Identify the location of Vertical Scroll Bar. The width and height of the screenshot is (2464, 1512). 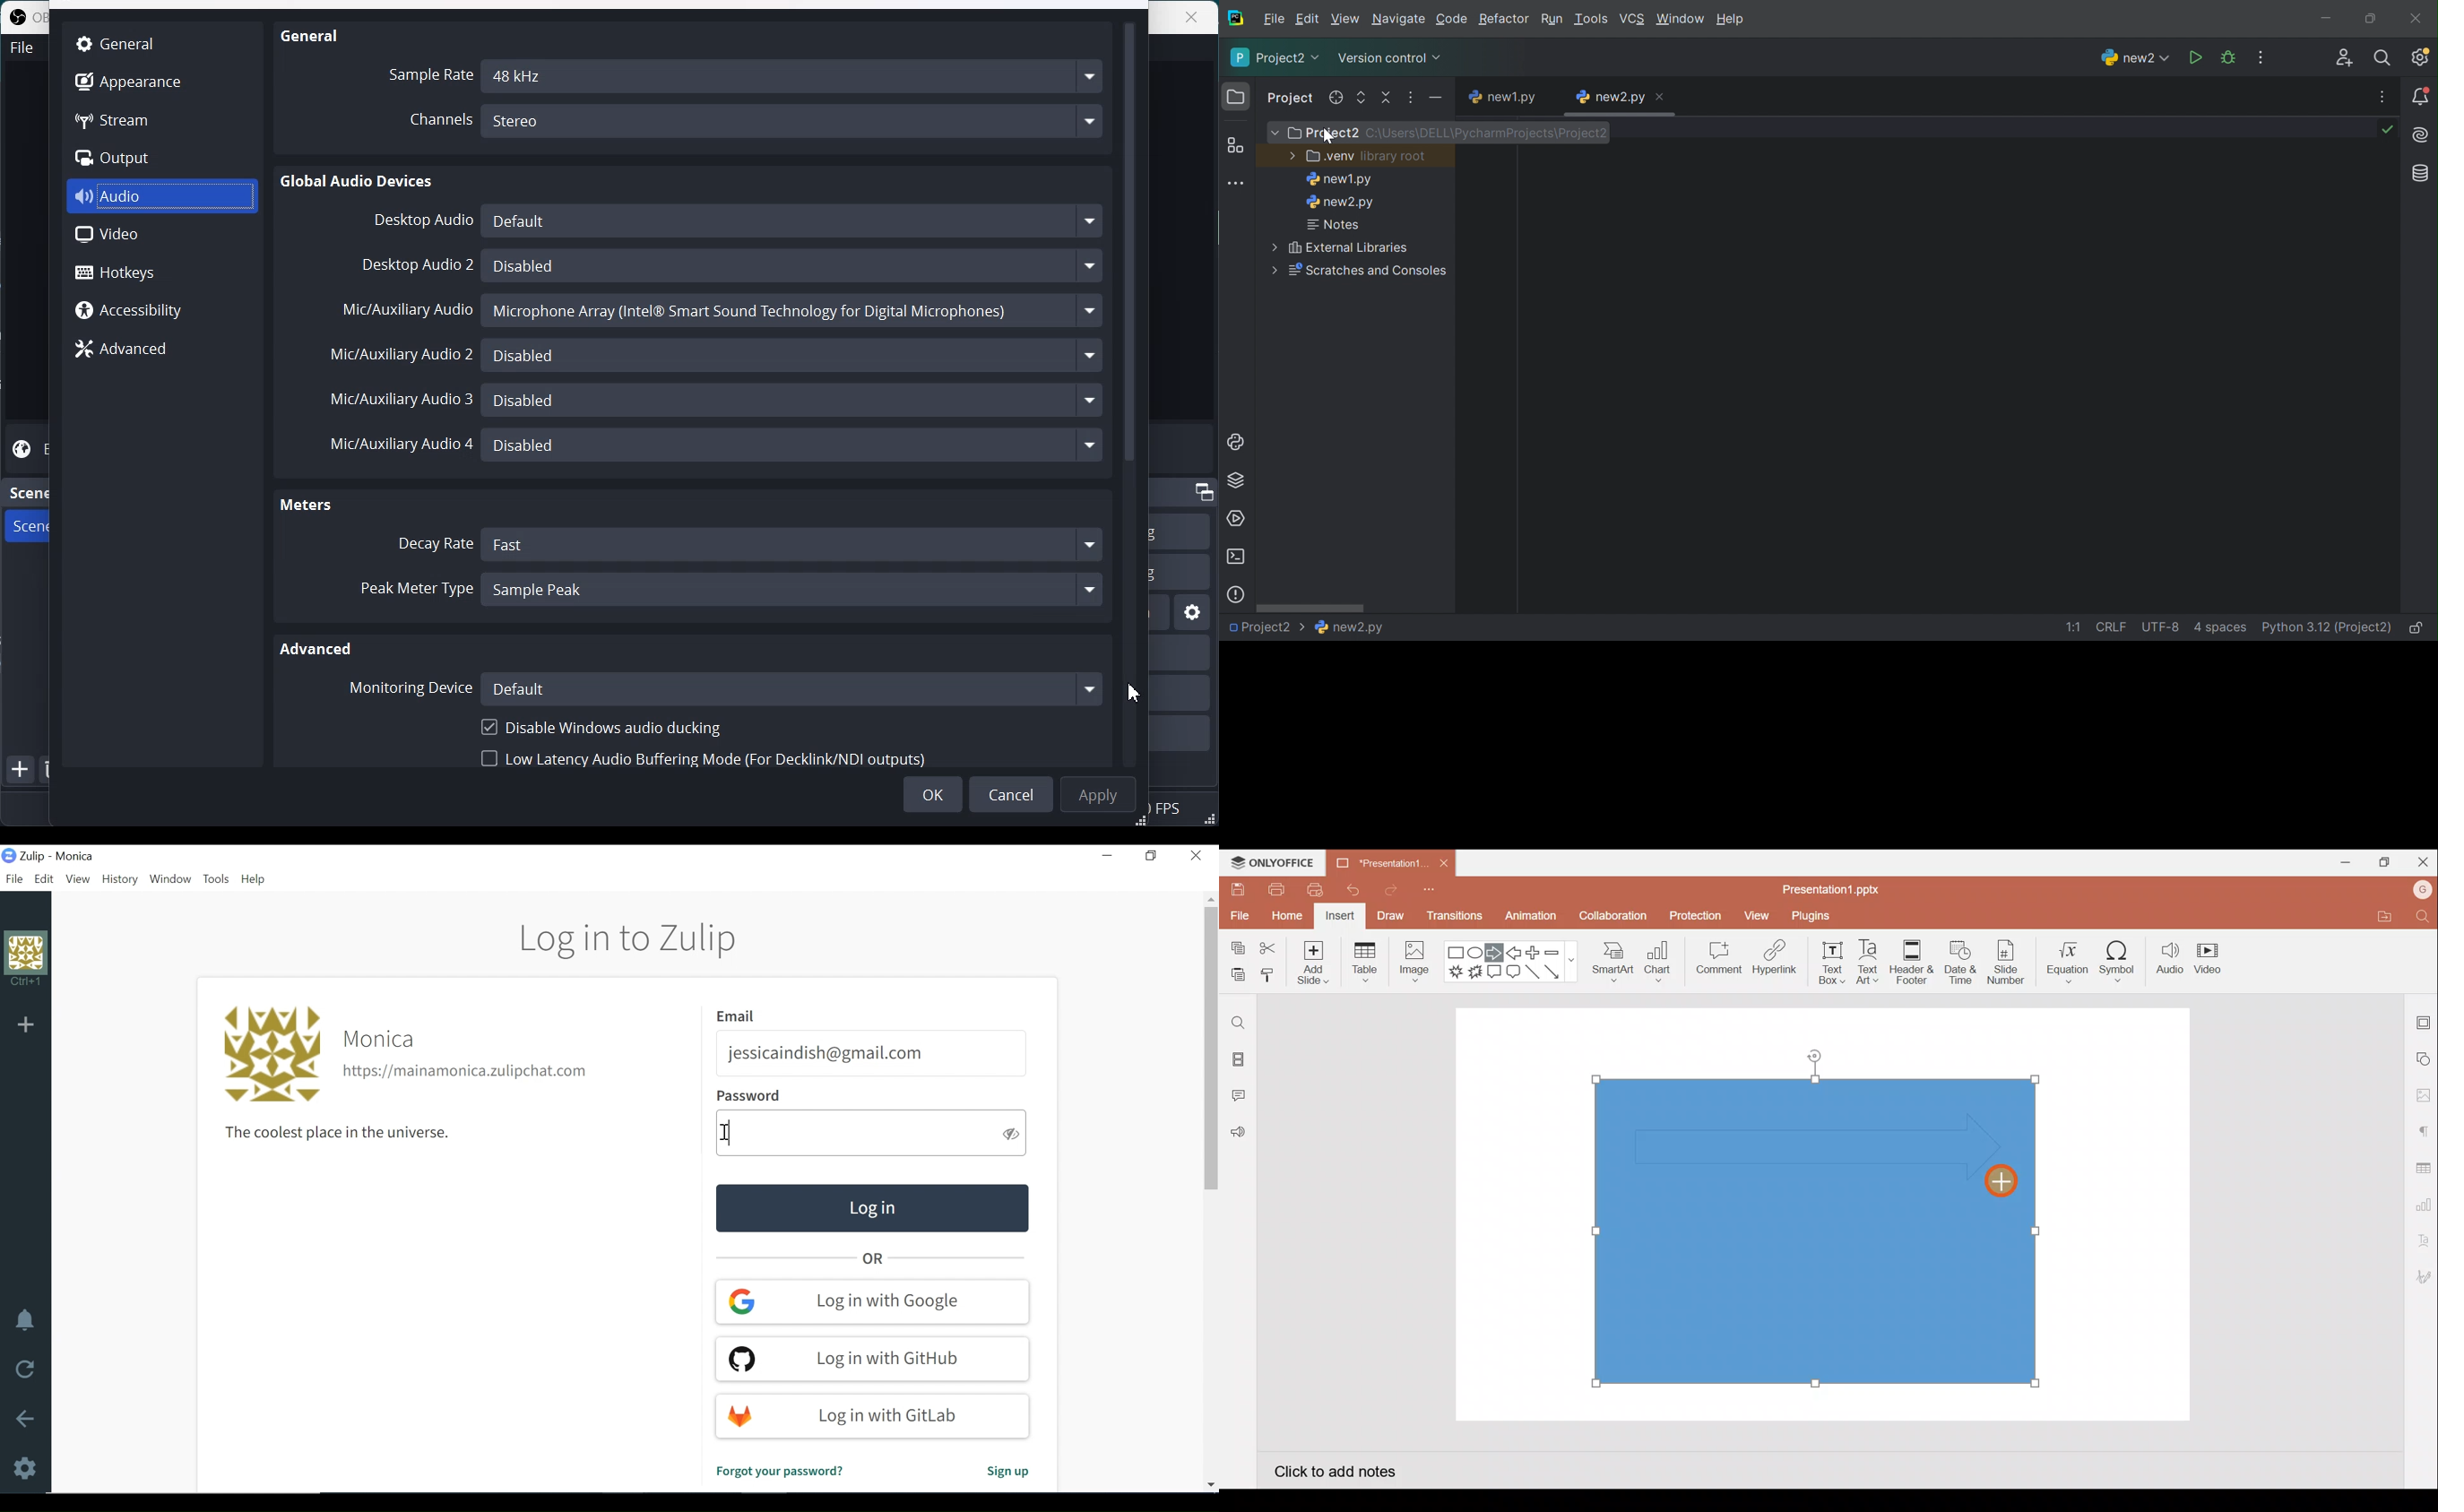
(1131, 392).